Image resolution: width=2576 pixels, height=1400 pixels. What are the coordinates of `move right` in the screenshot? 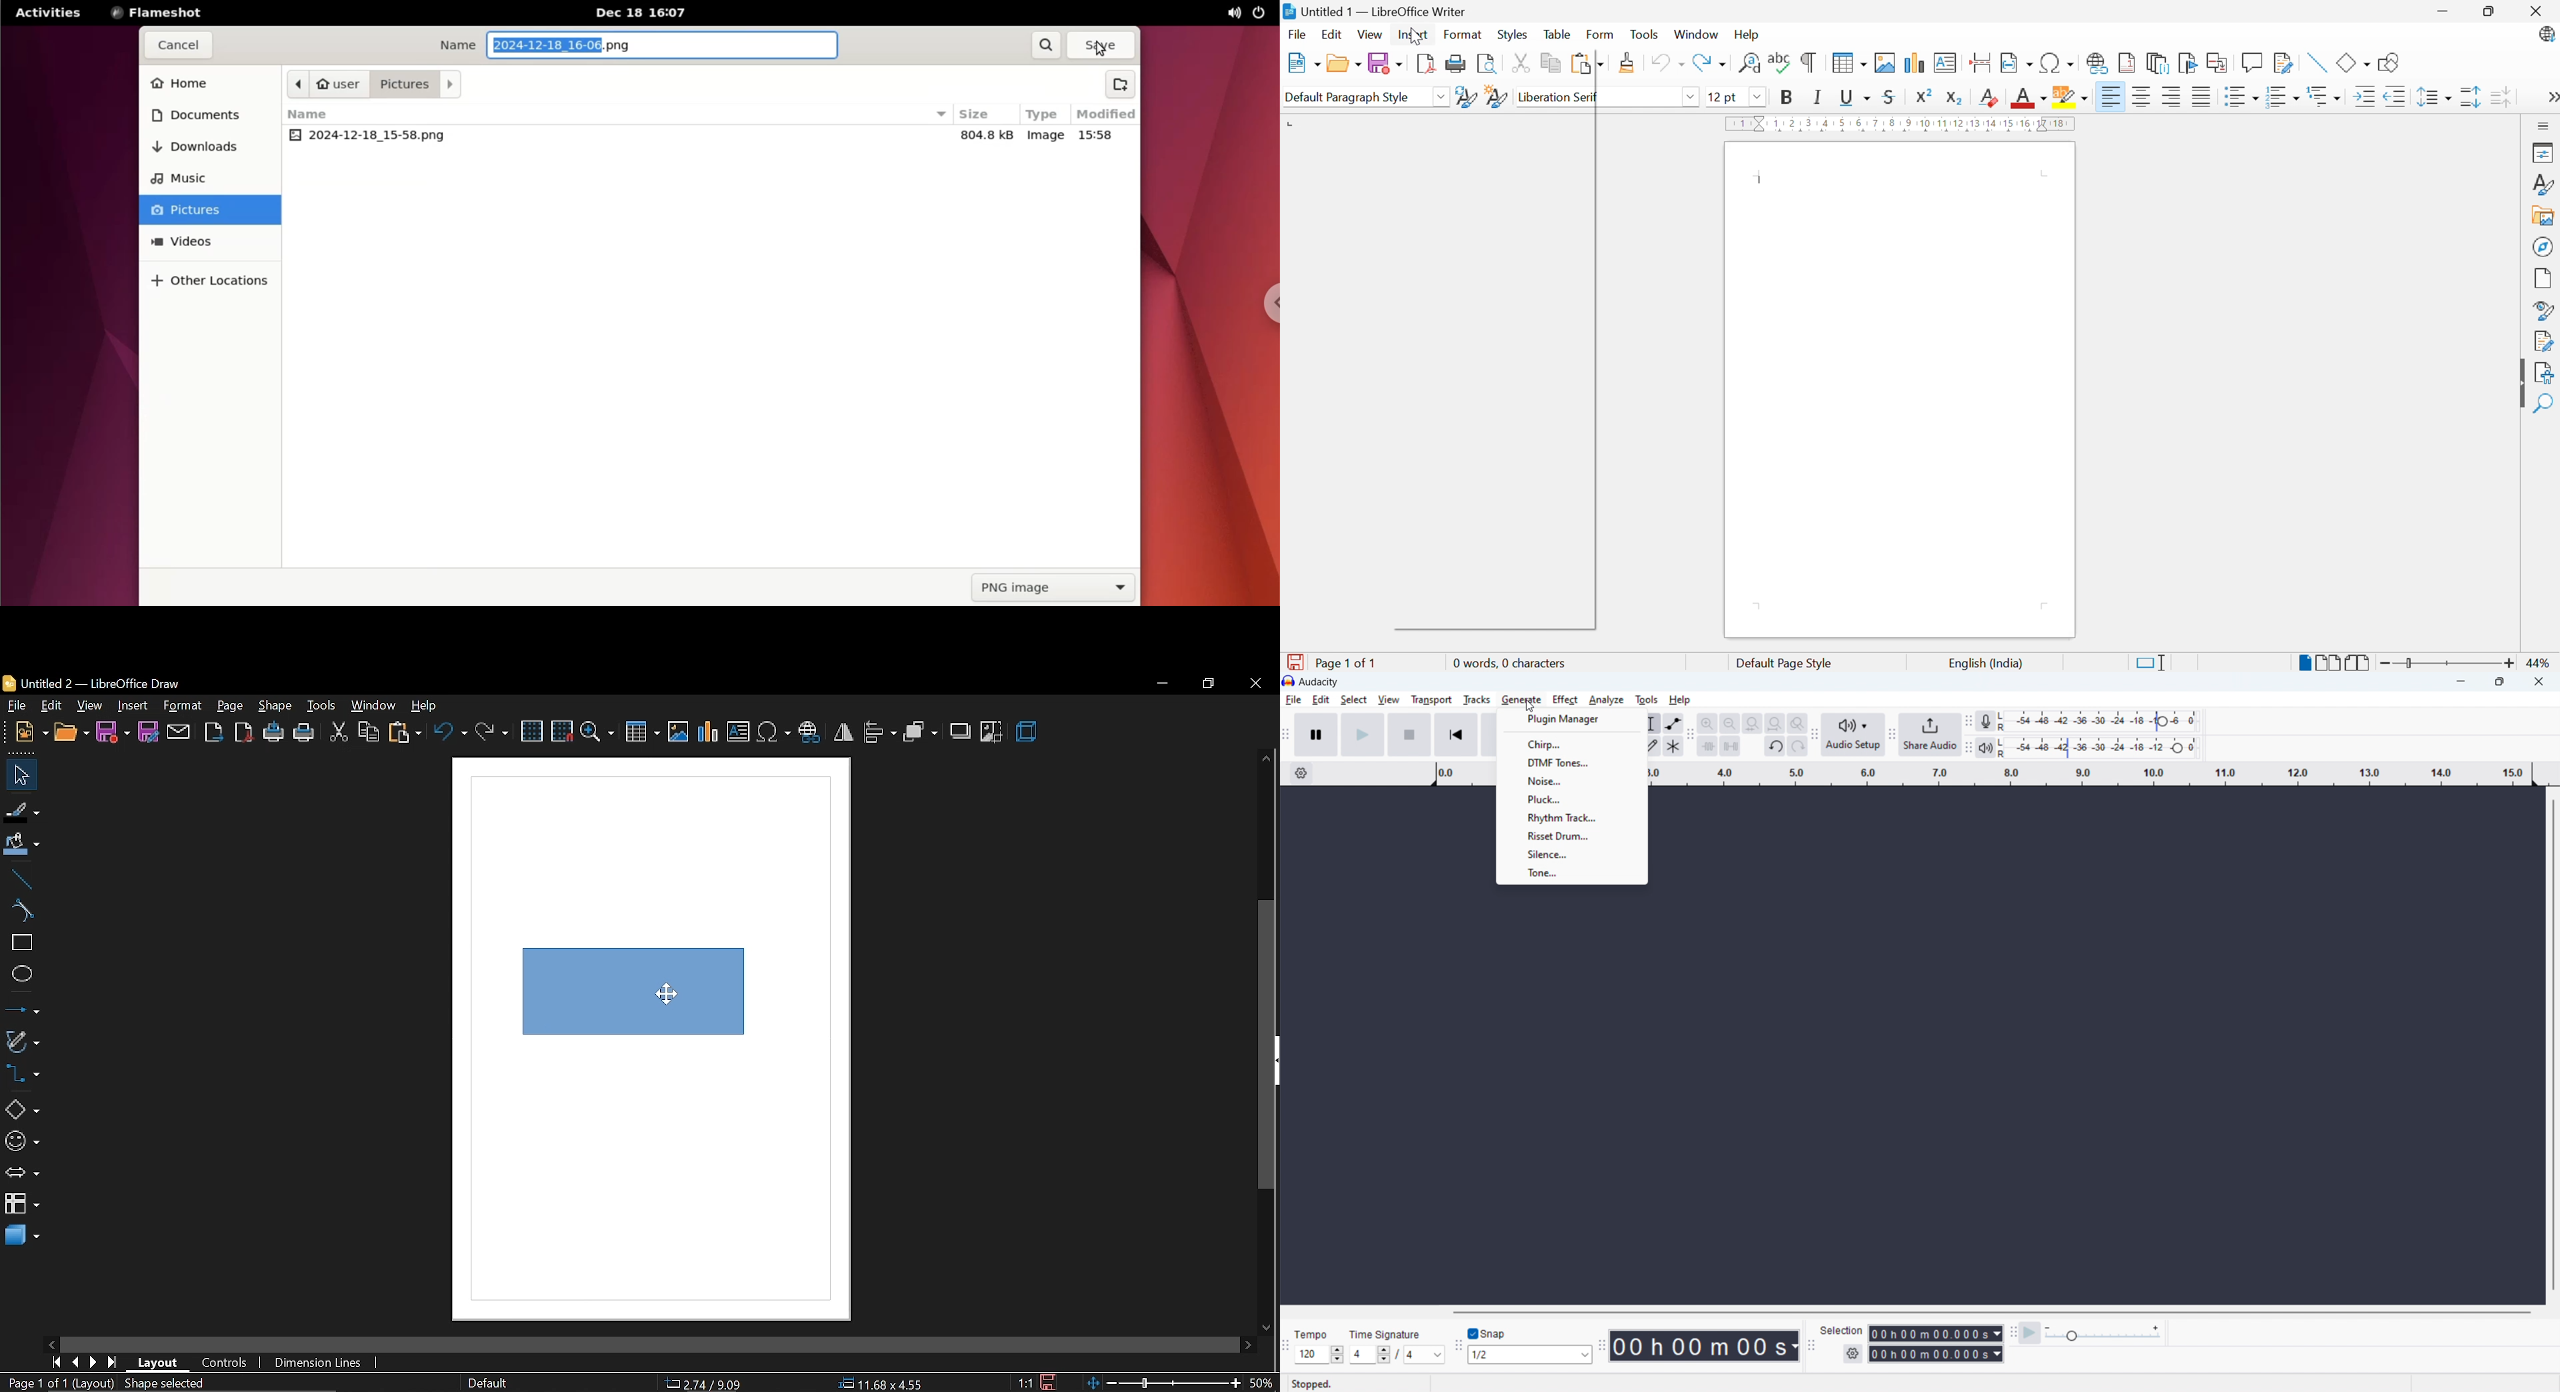 It's located at (1246, 1344).